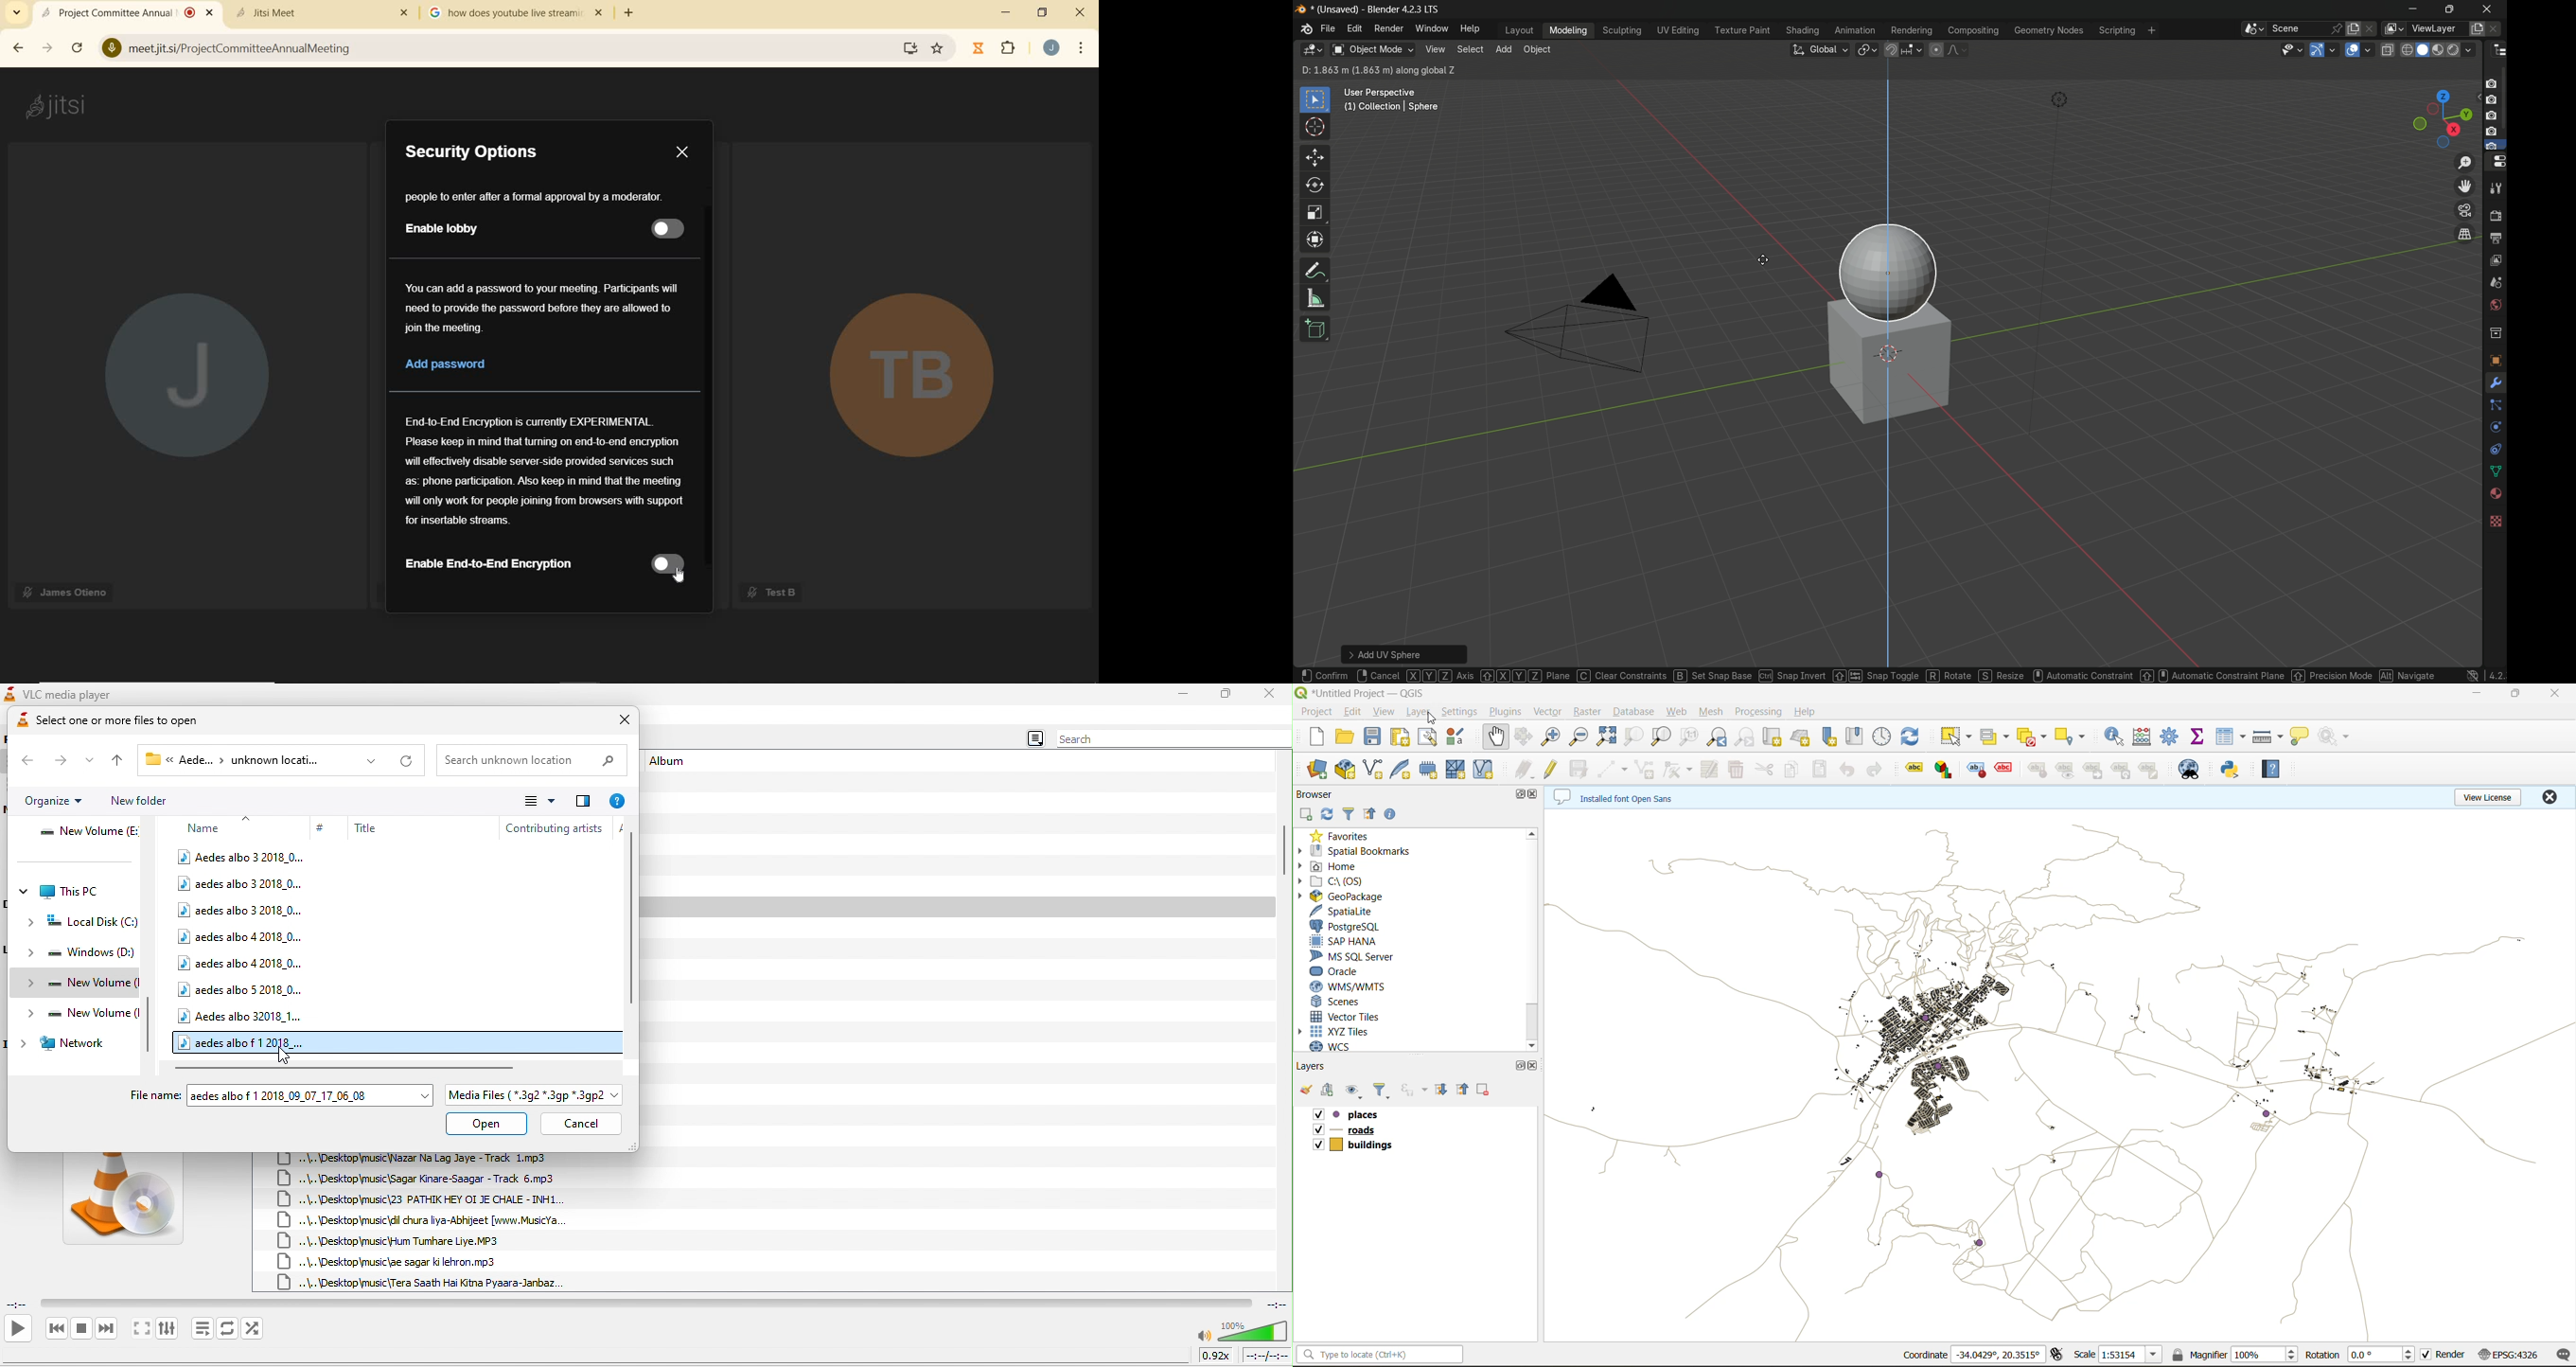  I want to click on new volume (I, so click(78, 1014).